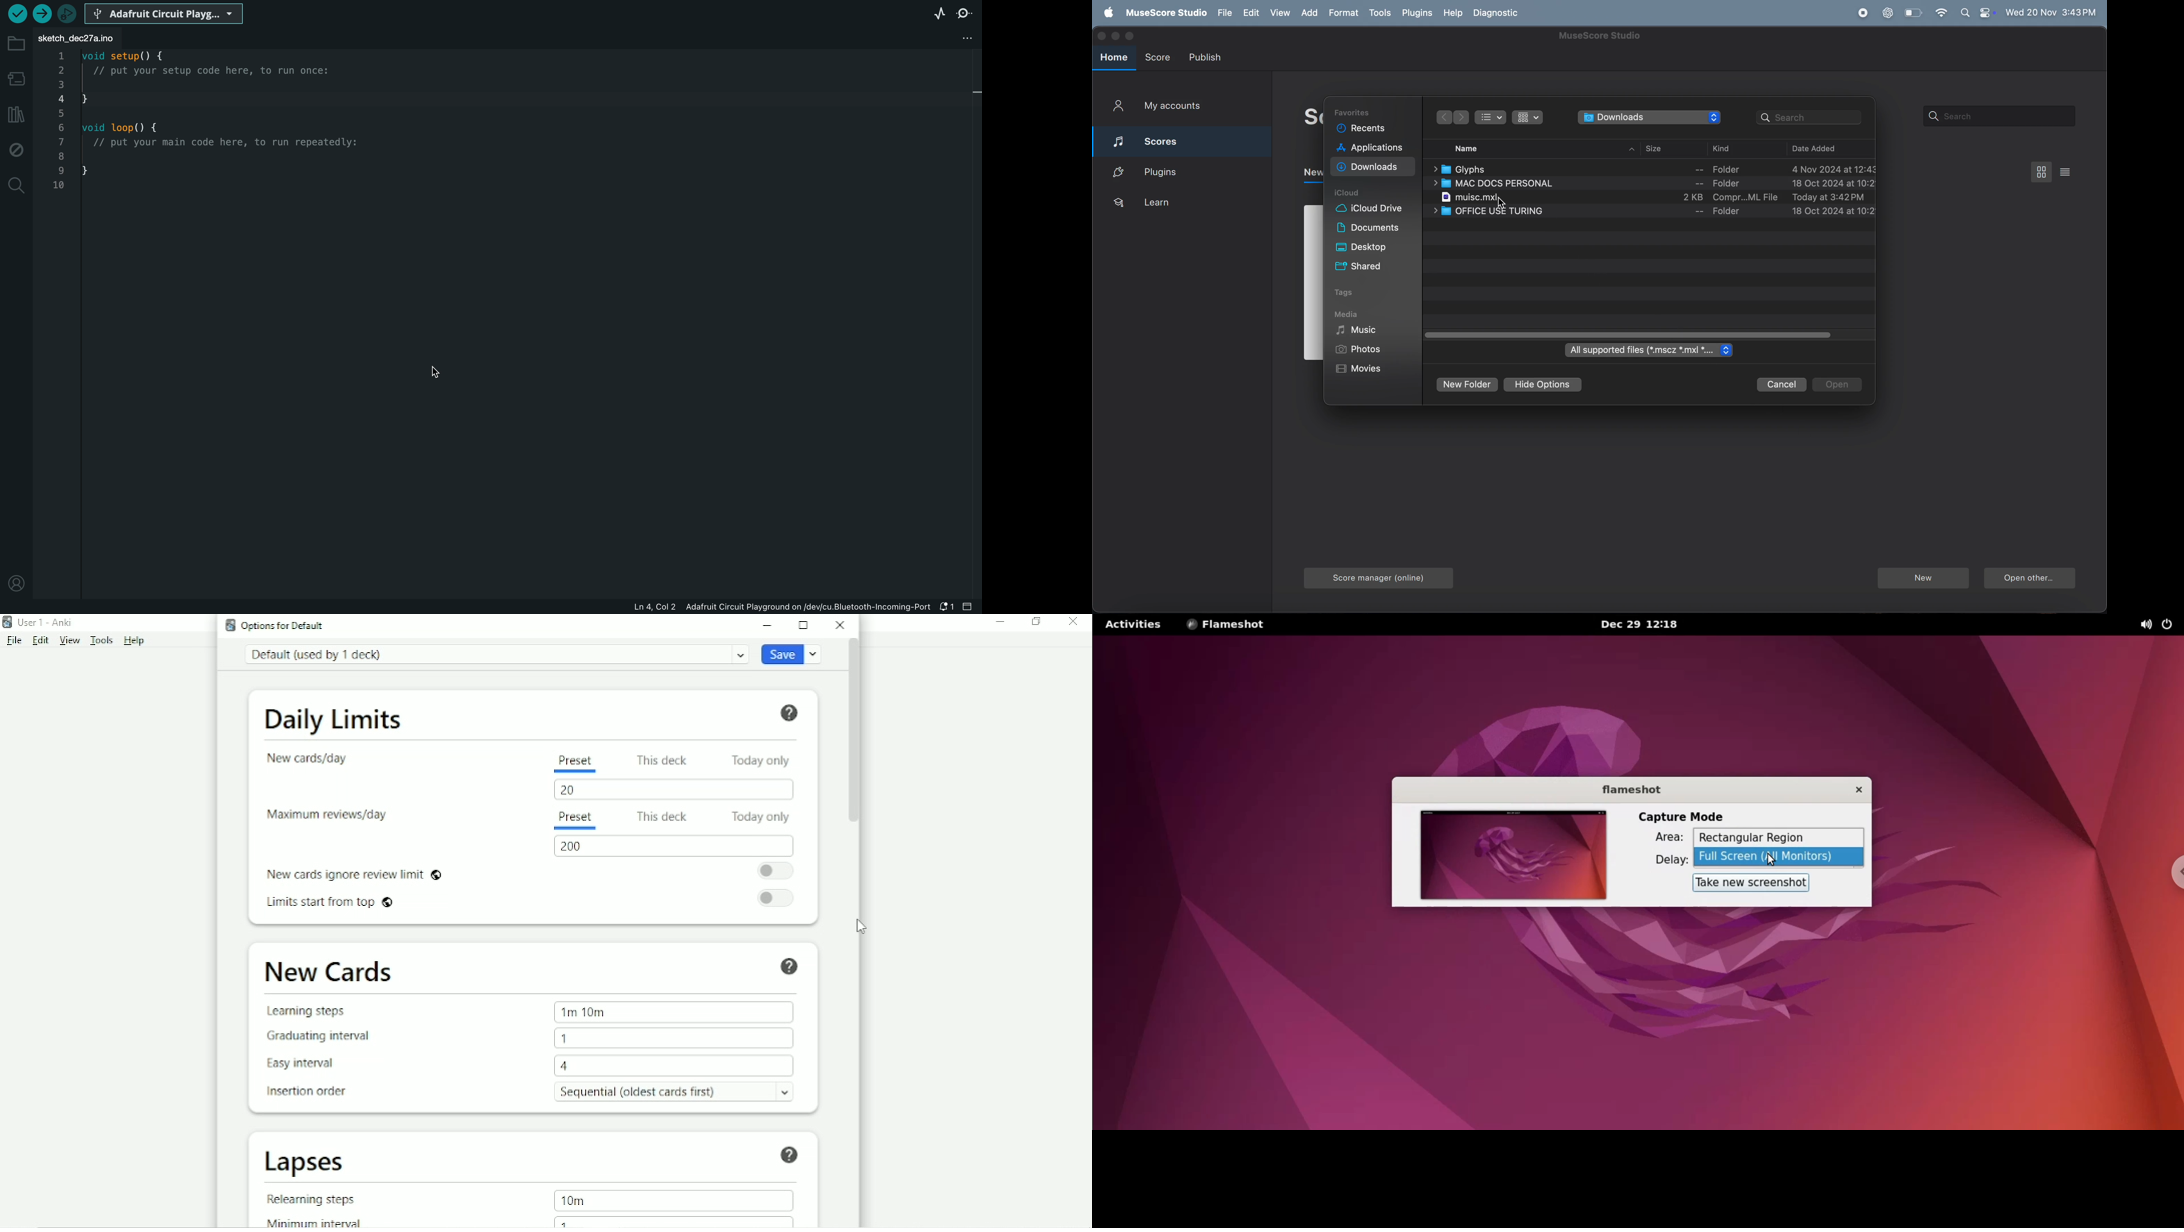 The height and width of the screenshot is (1232, 2184). Describe the element at coordinates (1381, 13) in the screenshot. I see `tools` at that location.